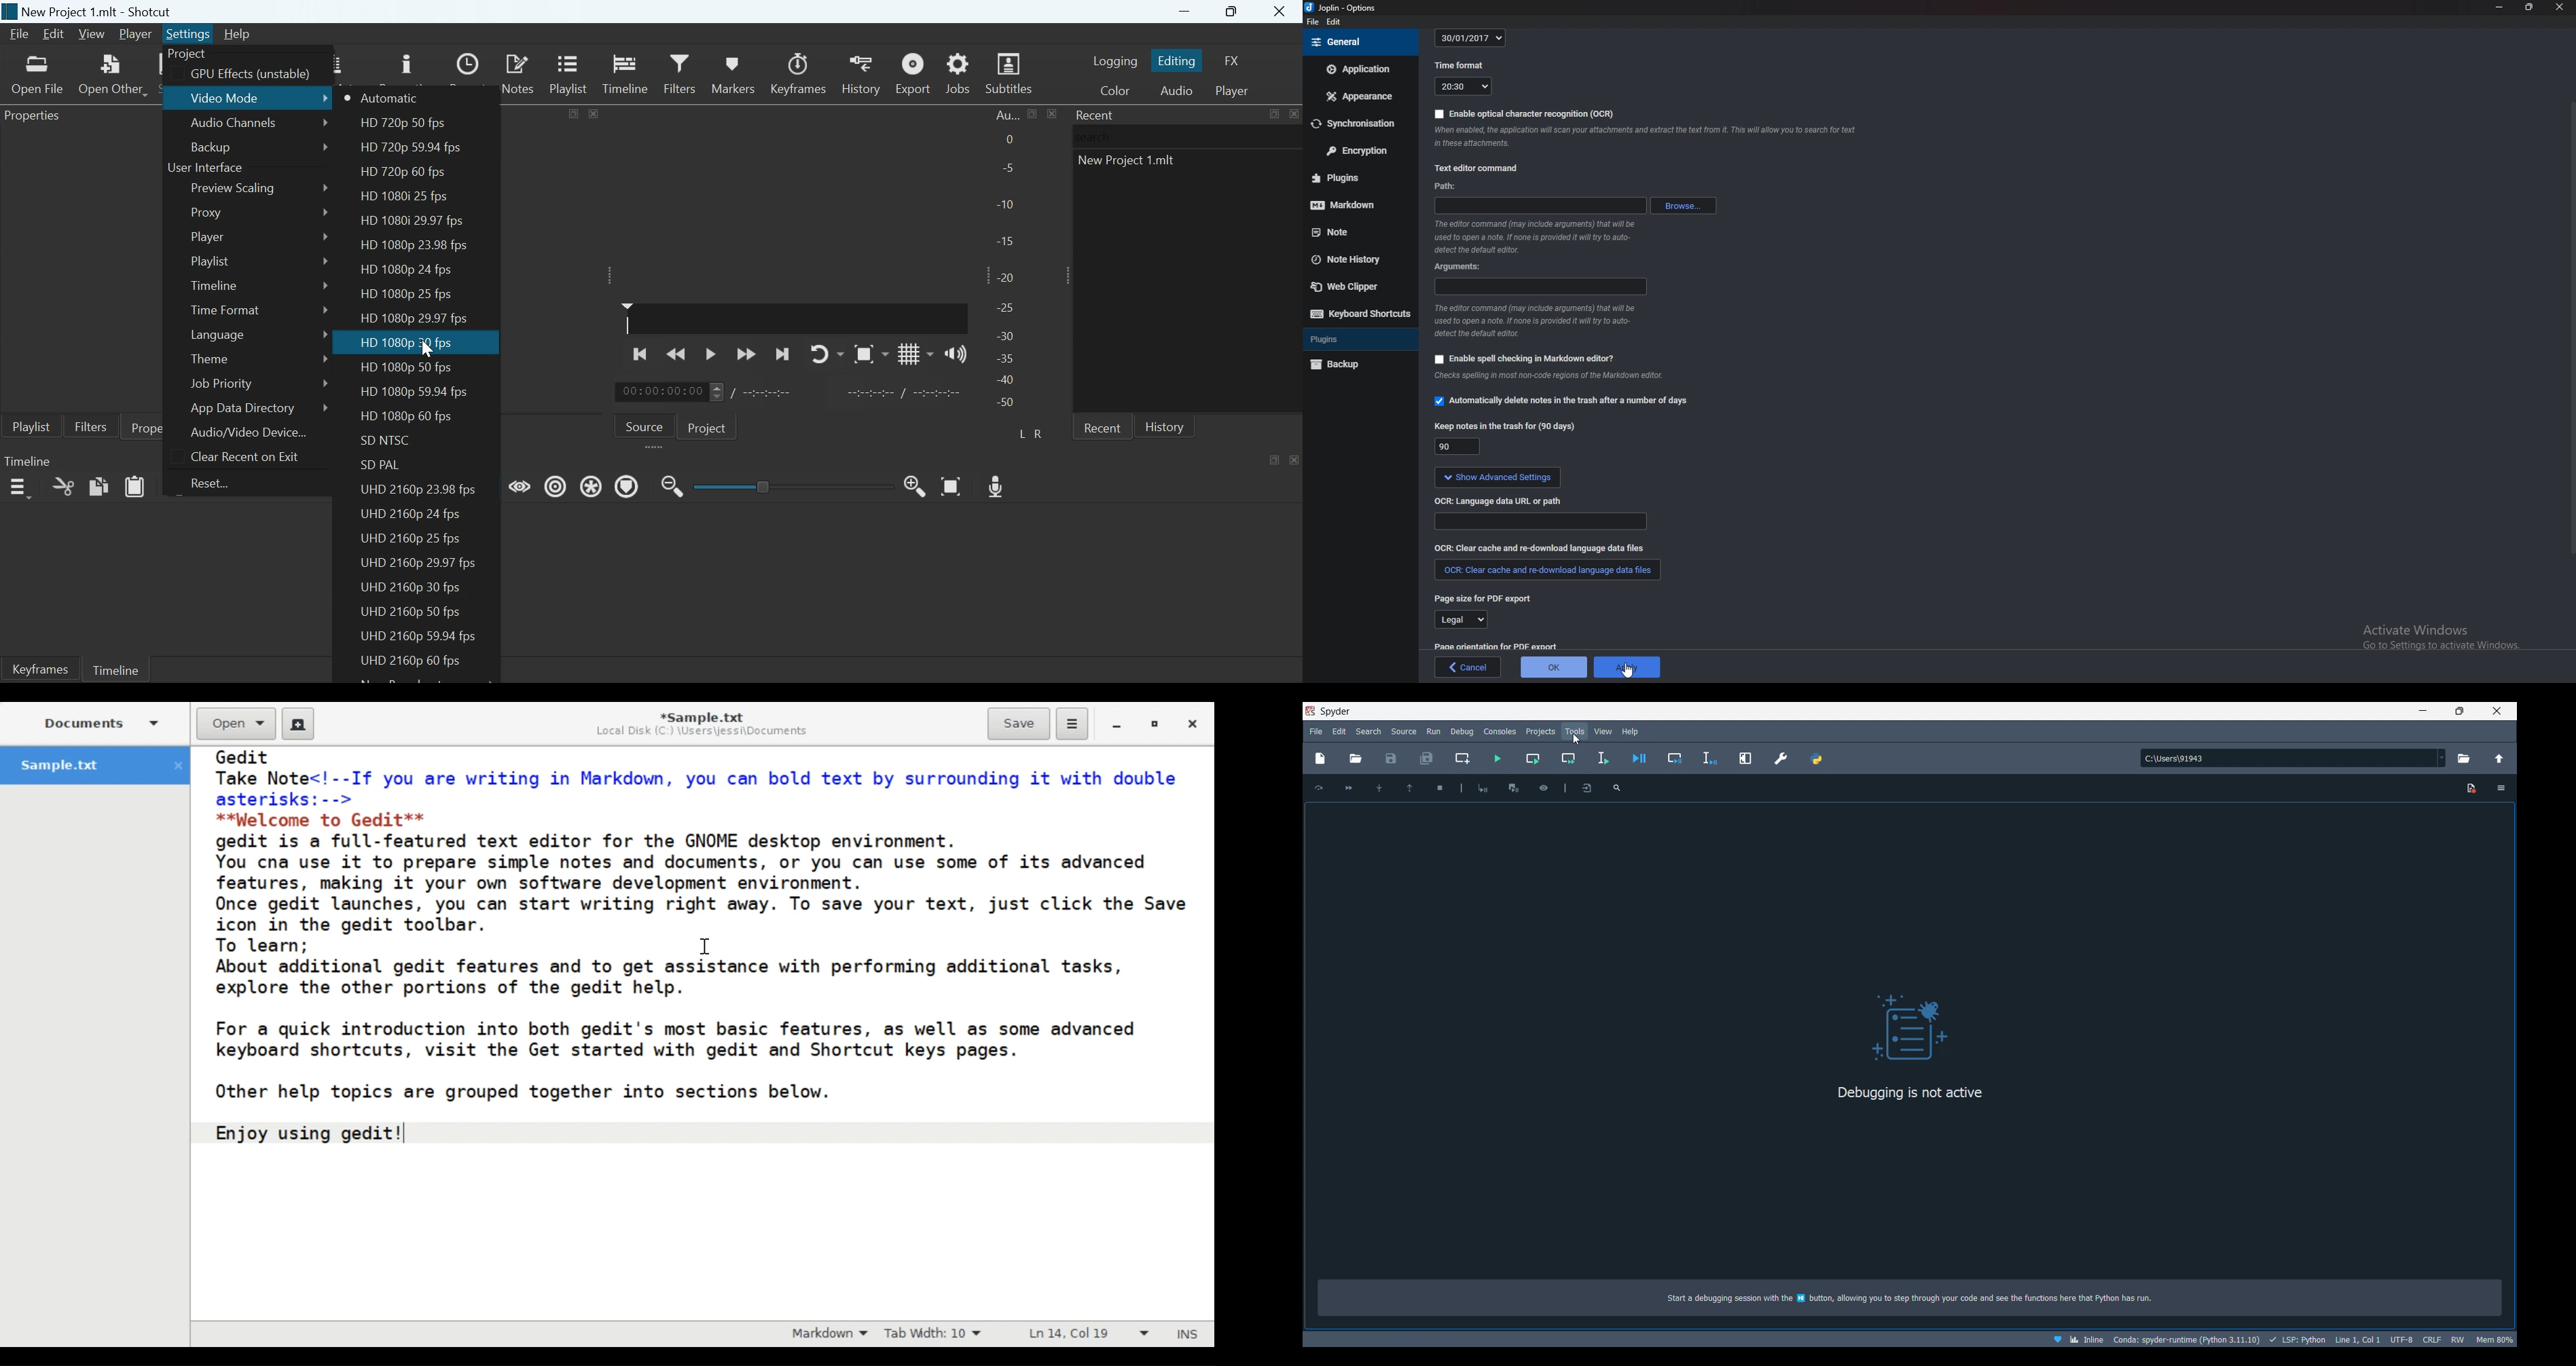  What do you see at coordinates (225, 310) in the screenshot?
I see `Time format` at bounding box center [225, 310].